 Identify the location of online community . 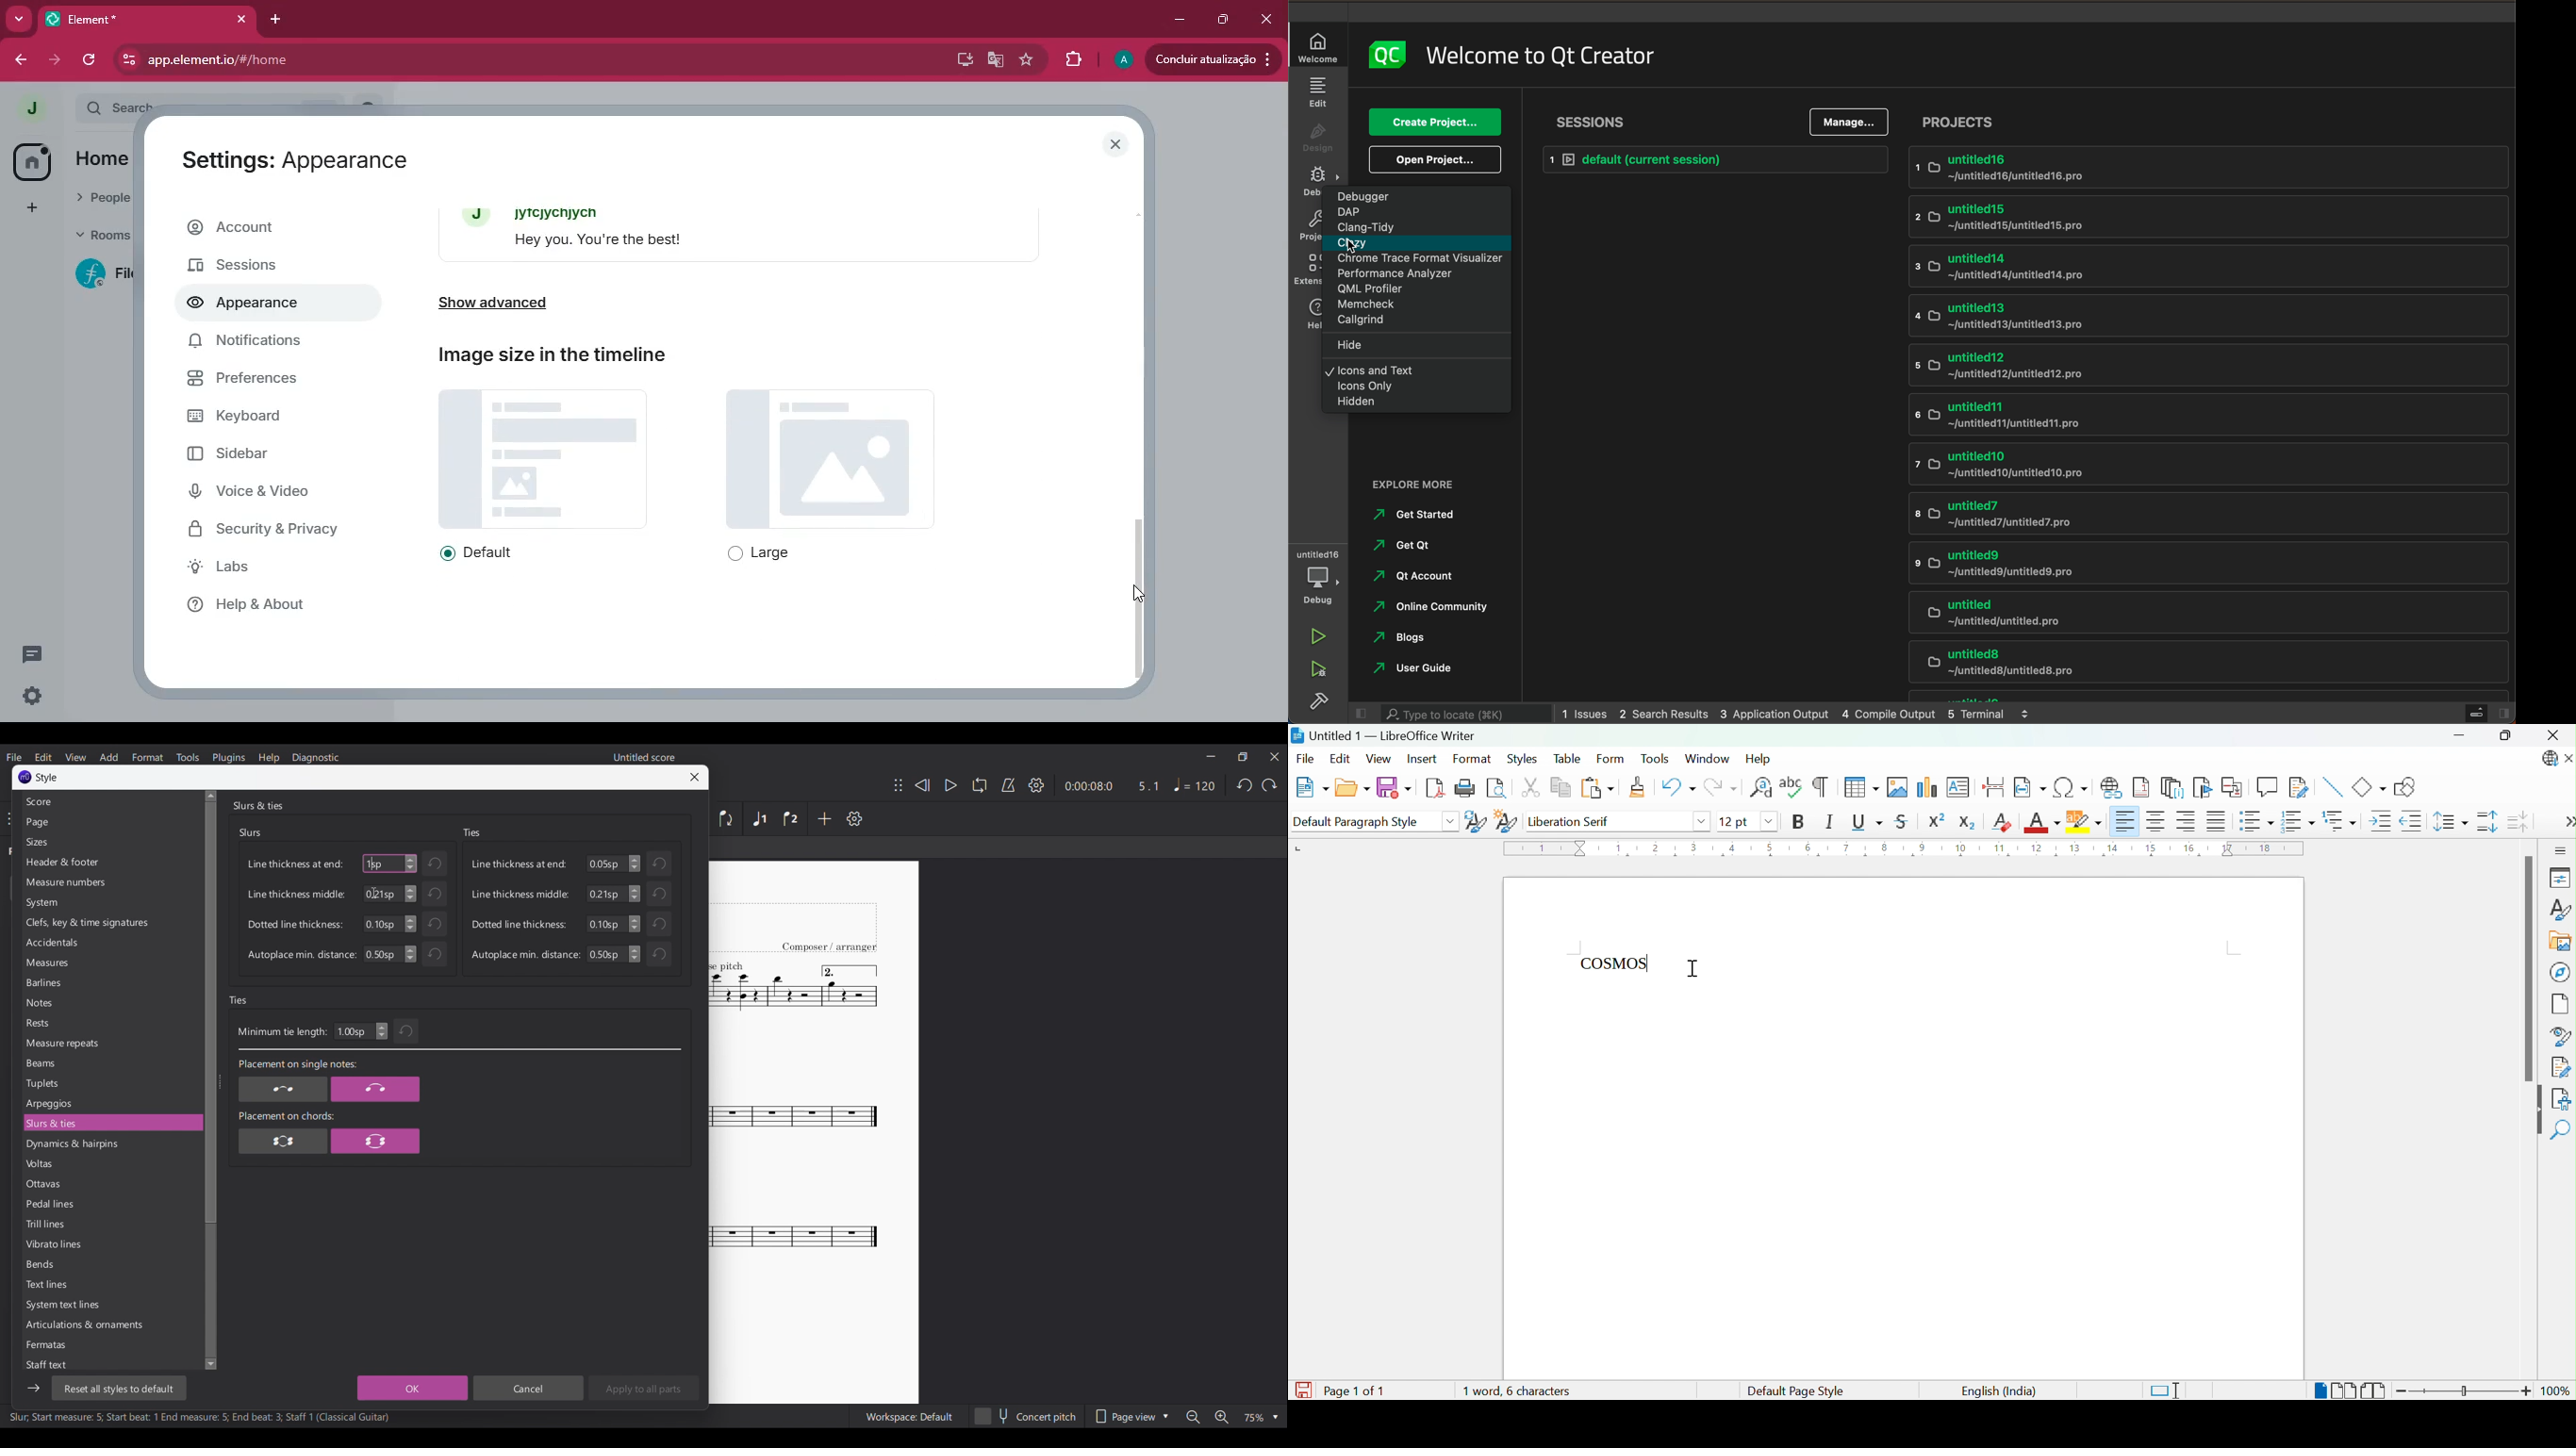
(1439, 612).